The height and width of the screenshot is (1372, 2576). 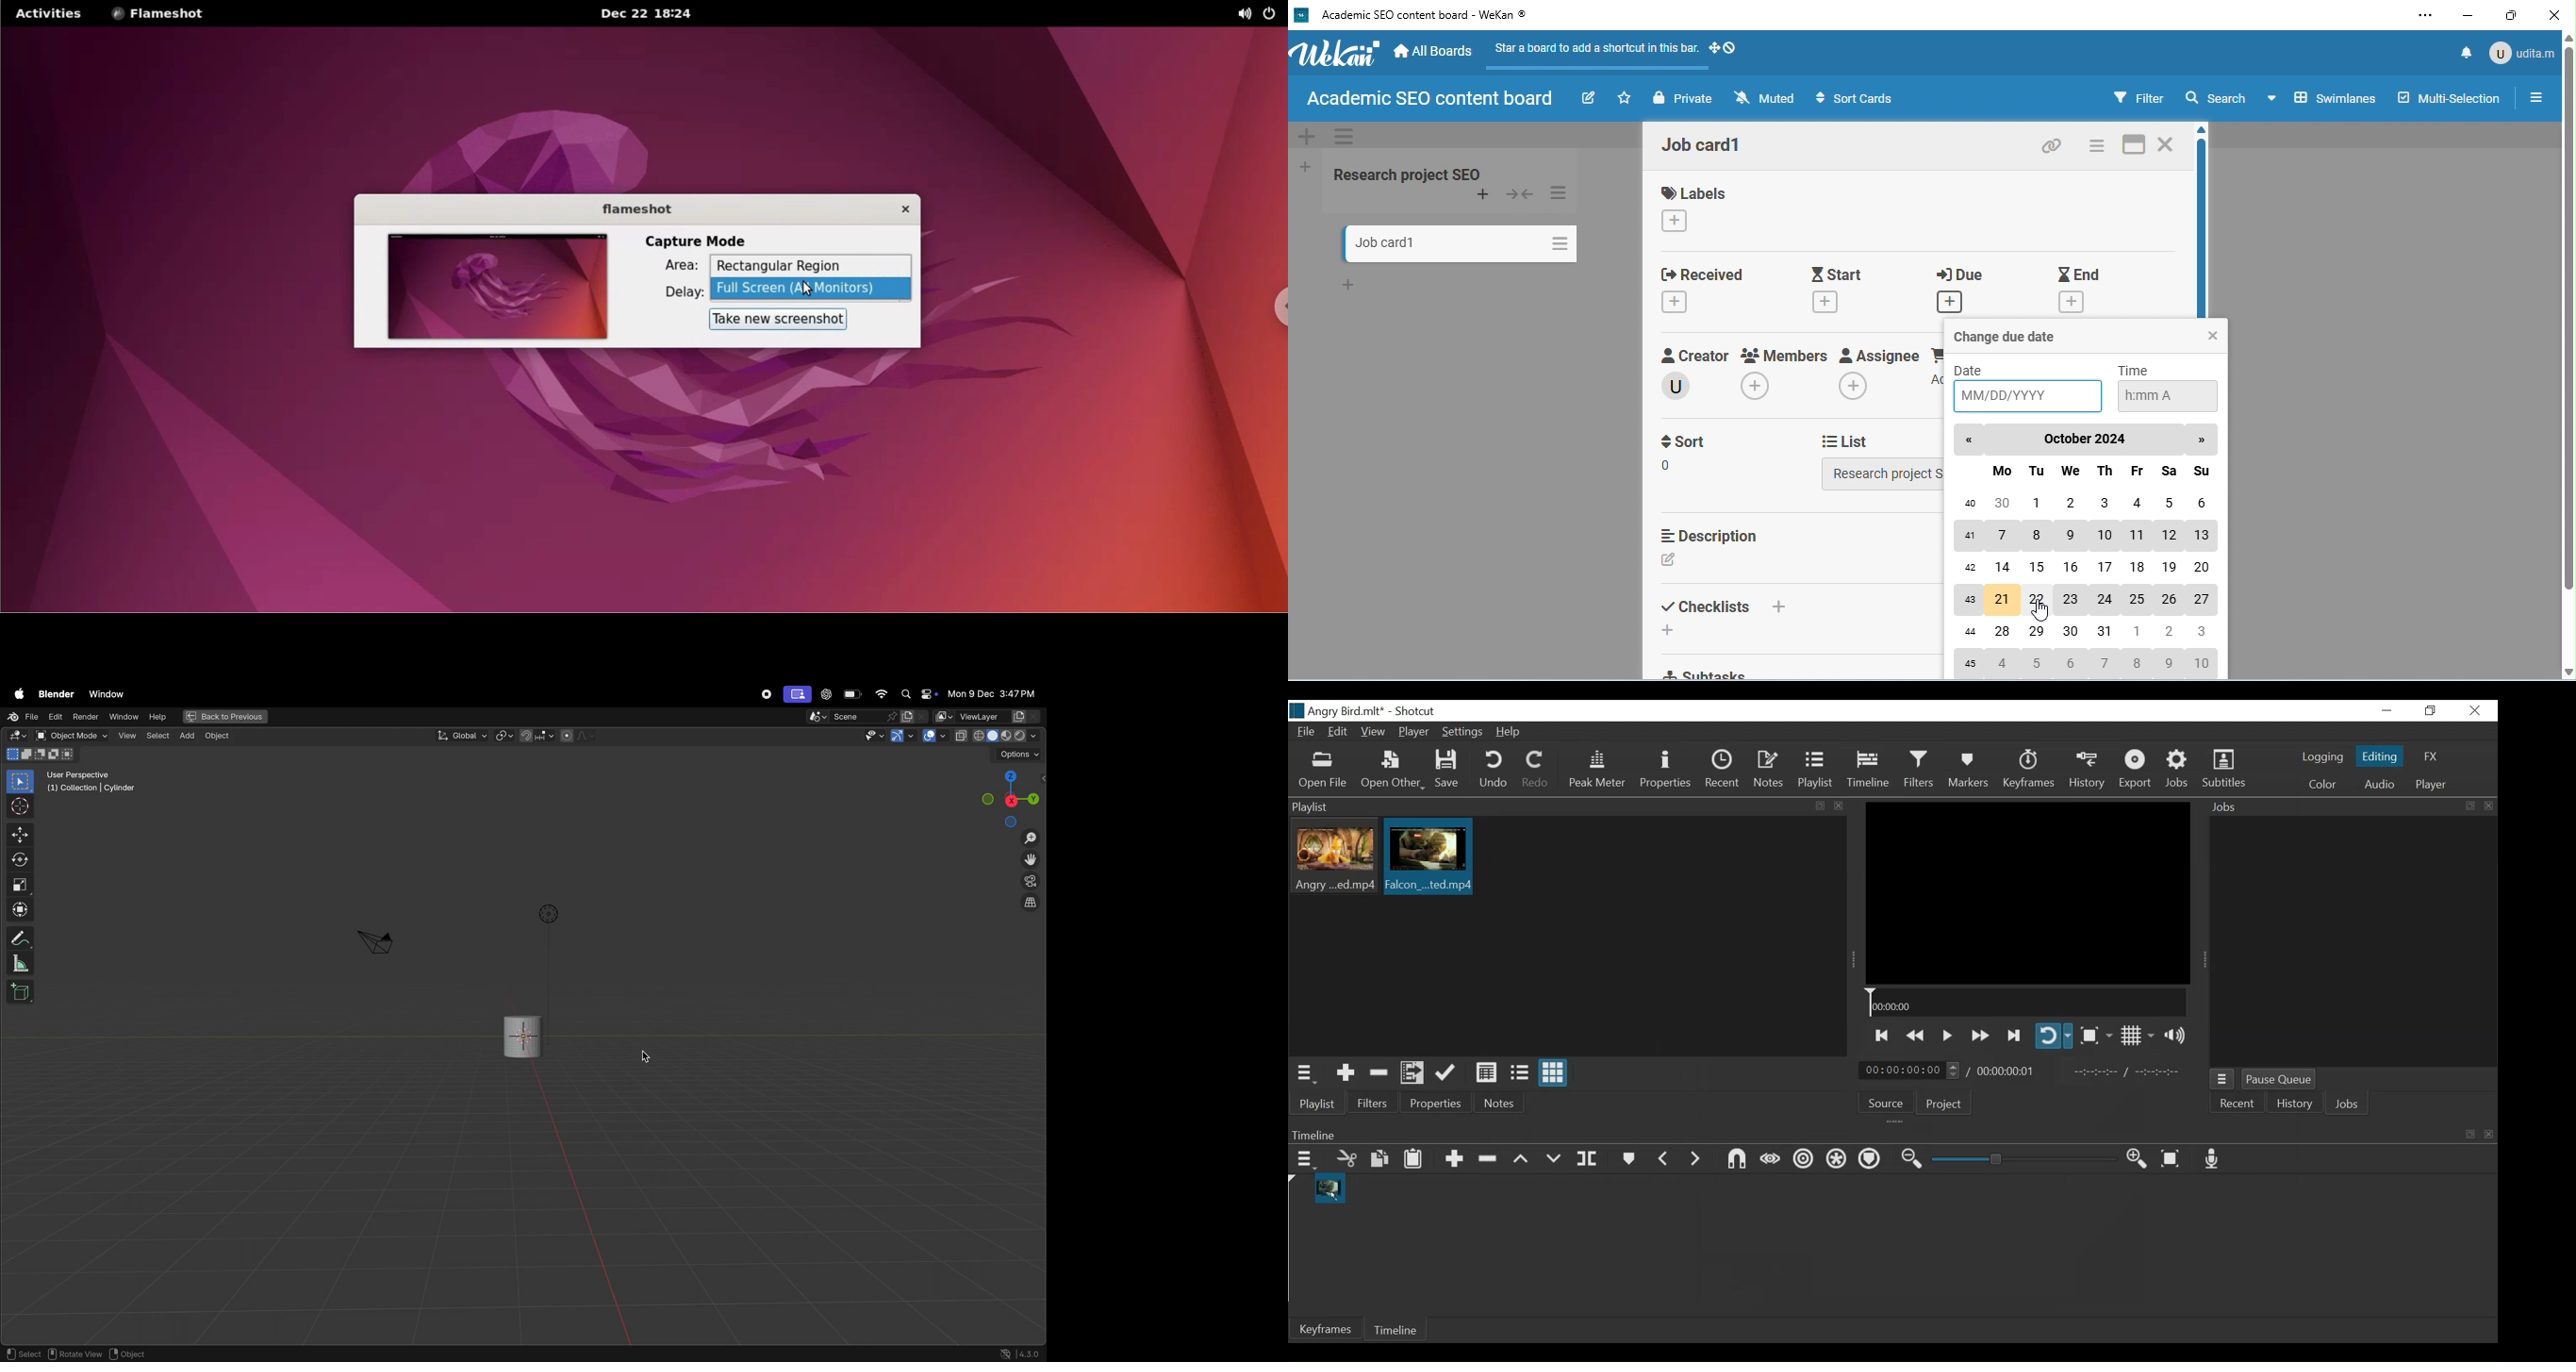 What do you see at coordinates (1391, 1331) in the screenshot?
I see `Timeline` at bounding box center [1391, 1331].